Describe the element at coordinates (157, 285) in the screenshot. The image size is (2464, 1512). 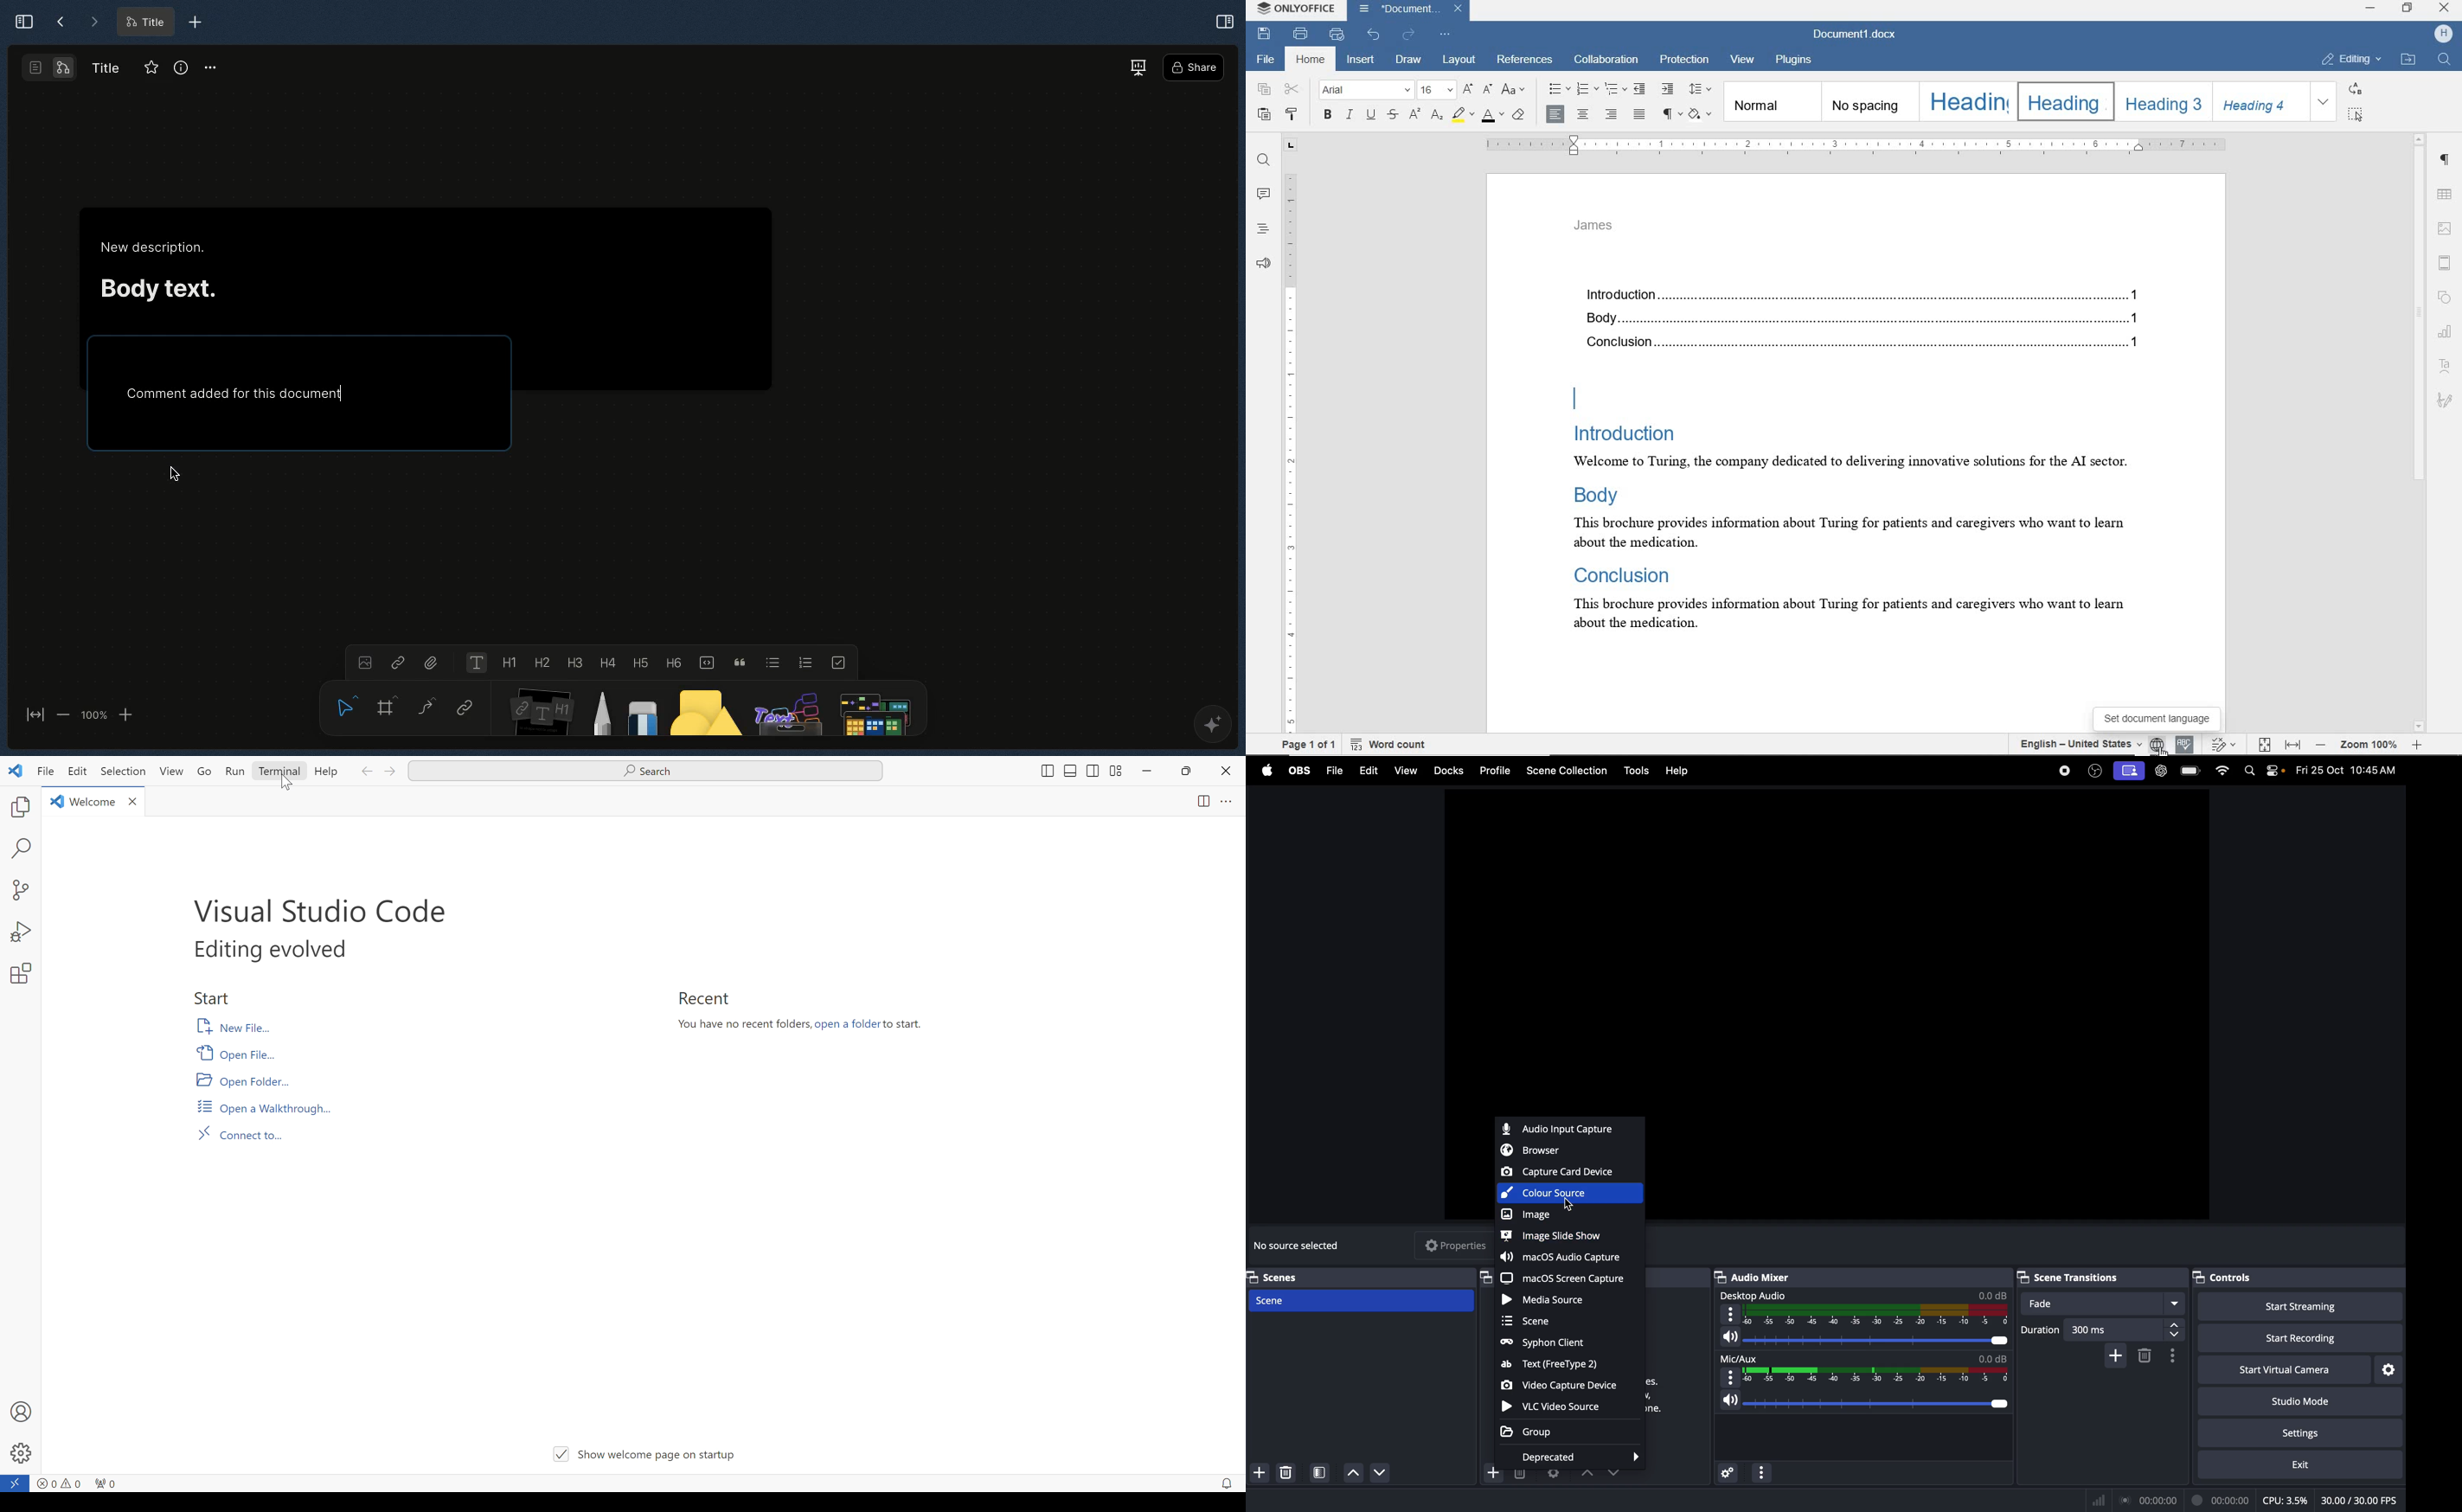
I see `Body text.` at that location.